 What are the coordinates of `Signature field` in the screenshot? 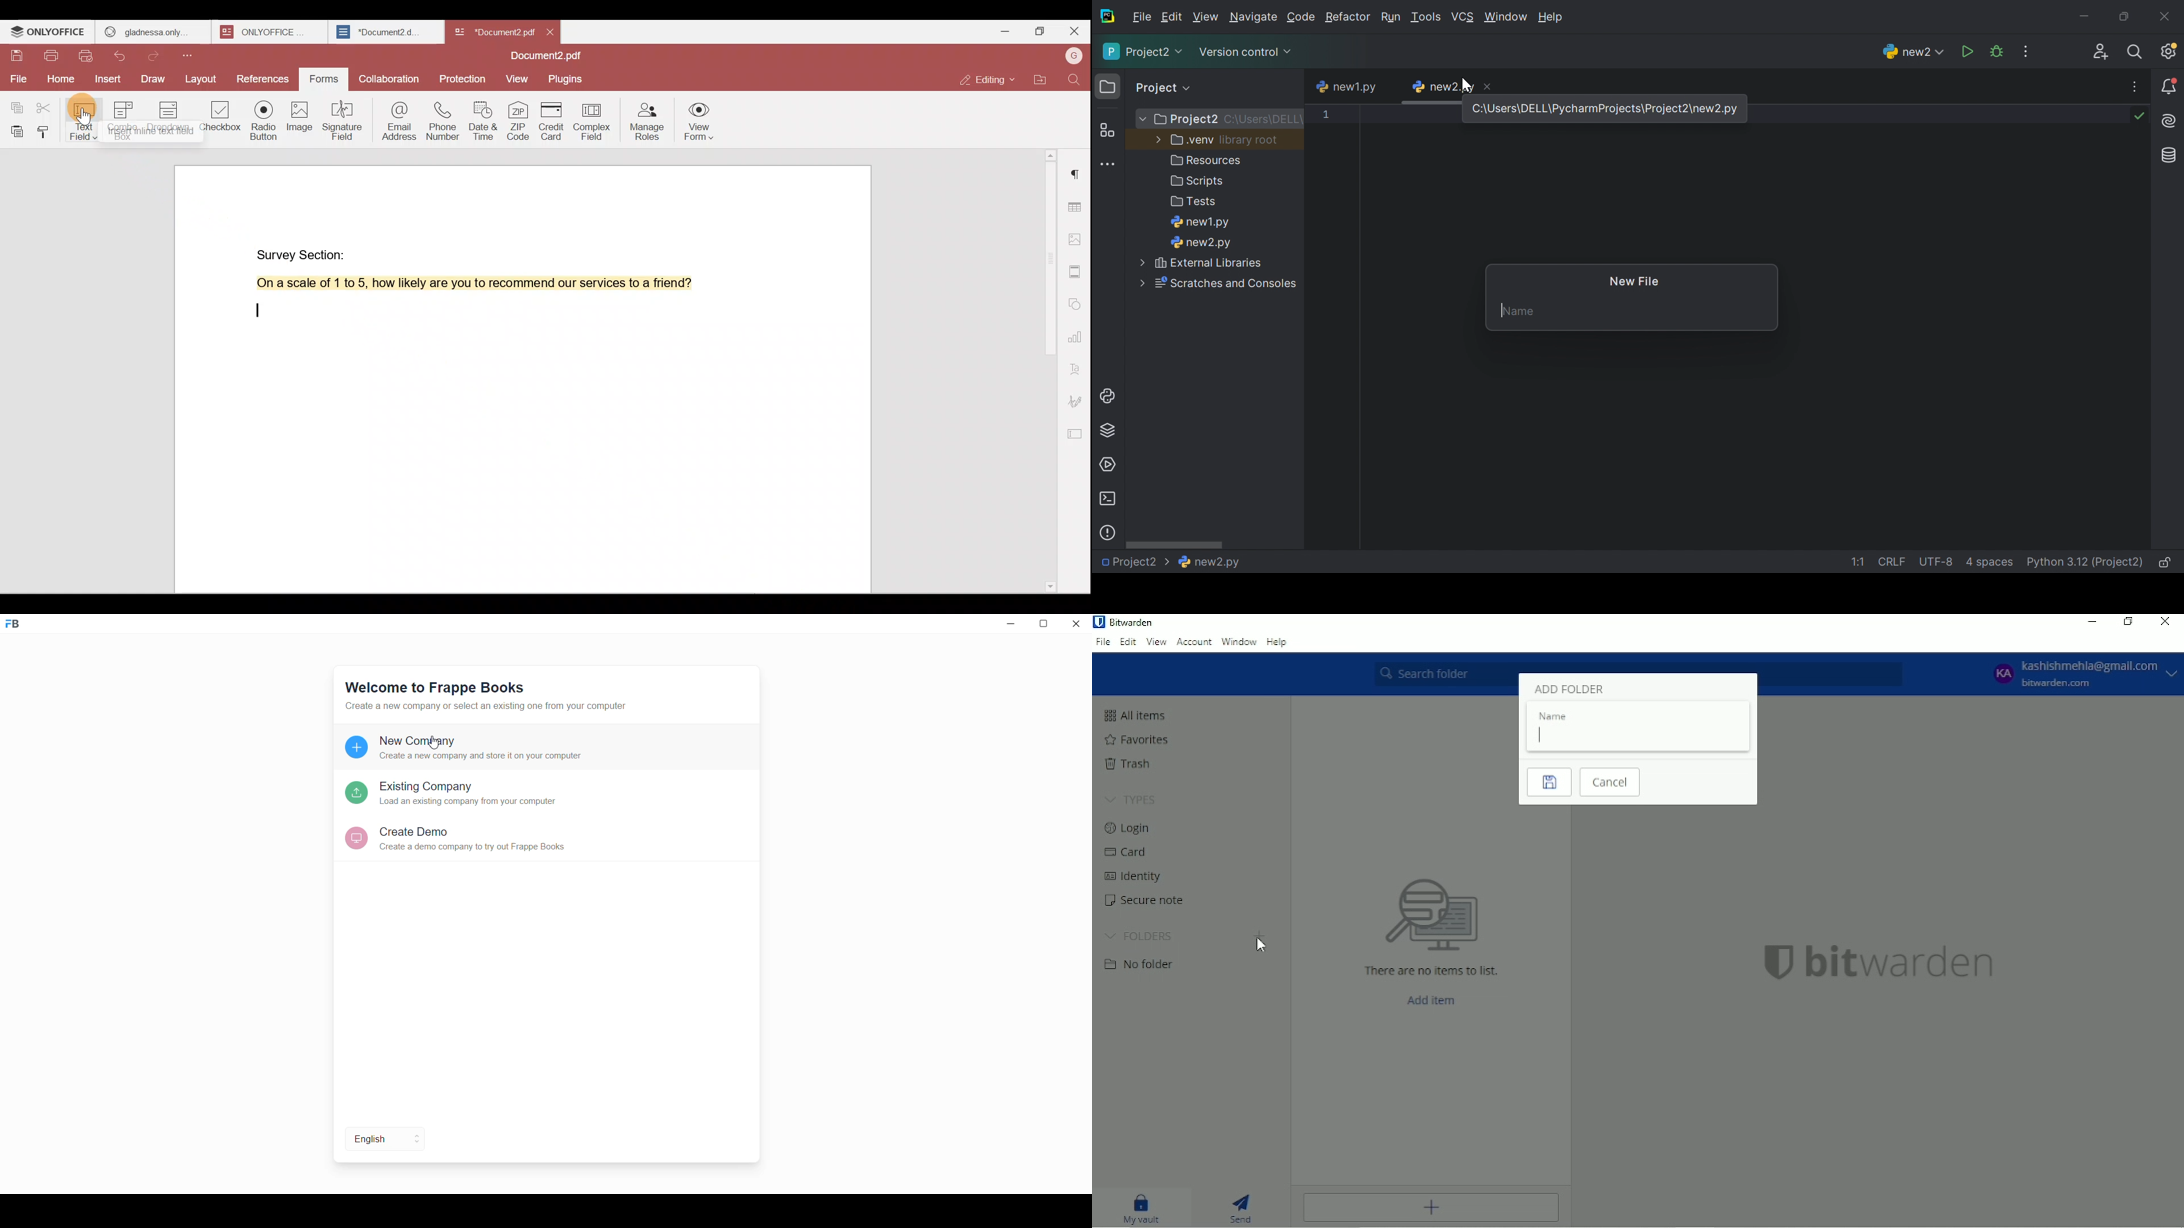 It's located at (341, 120).